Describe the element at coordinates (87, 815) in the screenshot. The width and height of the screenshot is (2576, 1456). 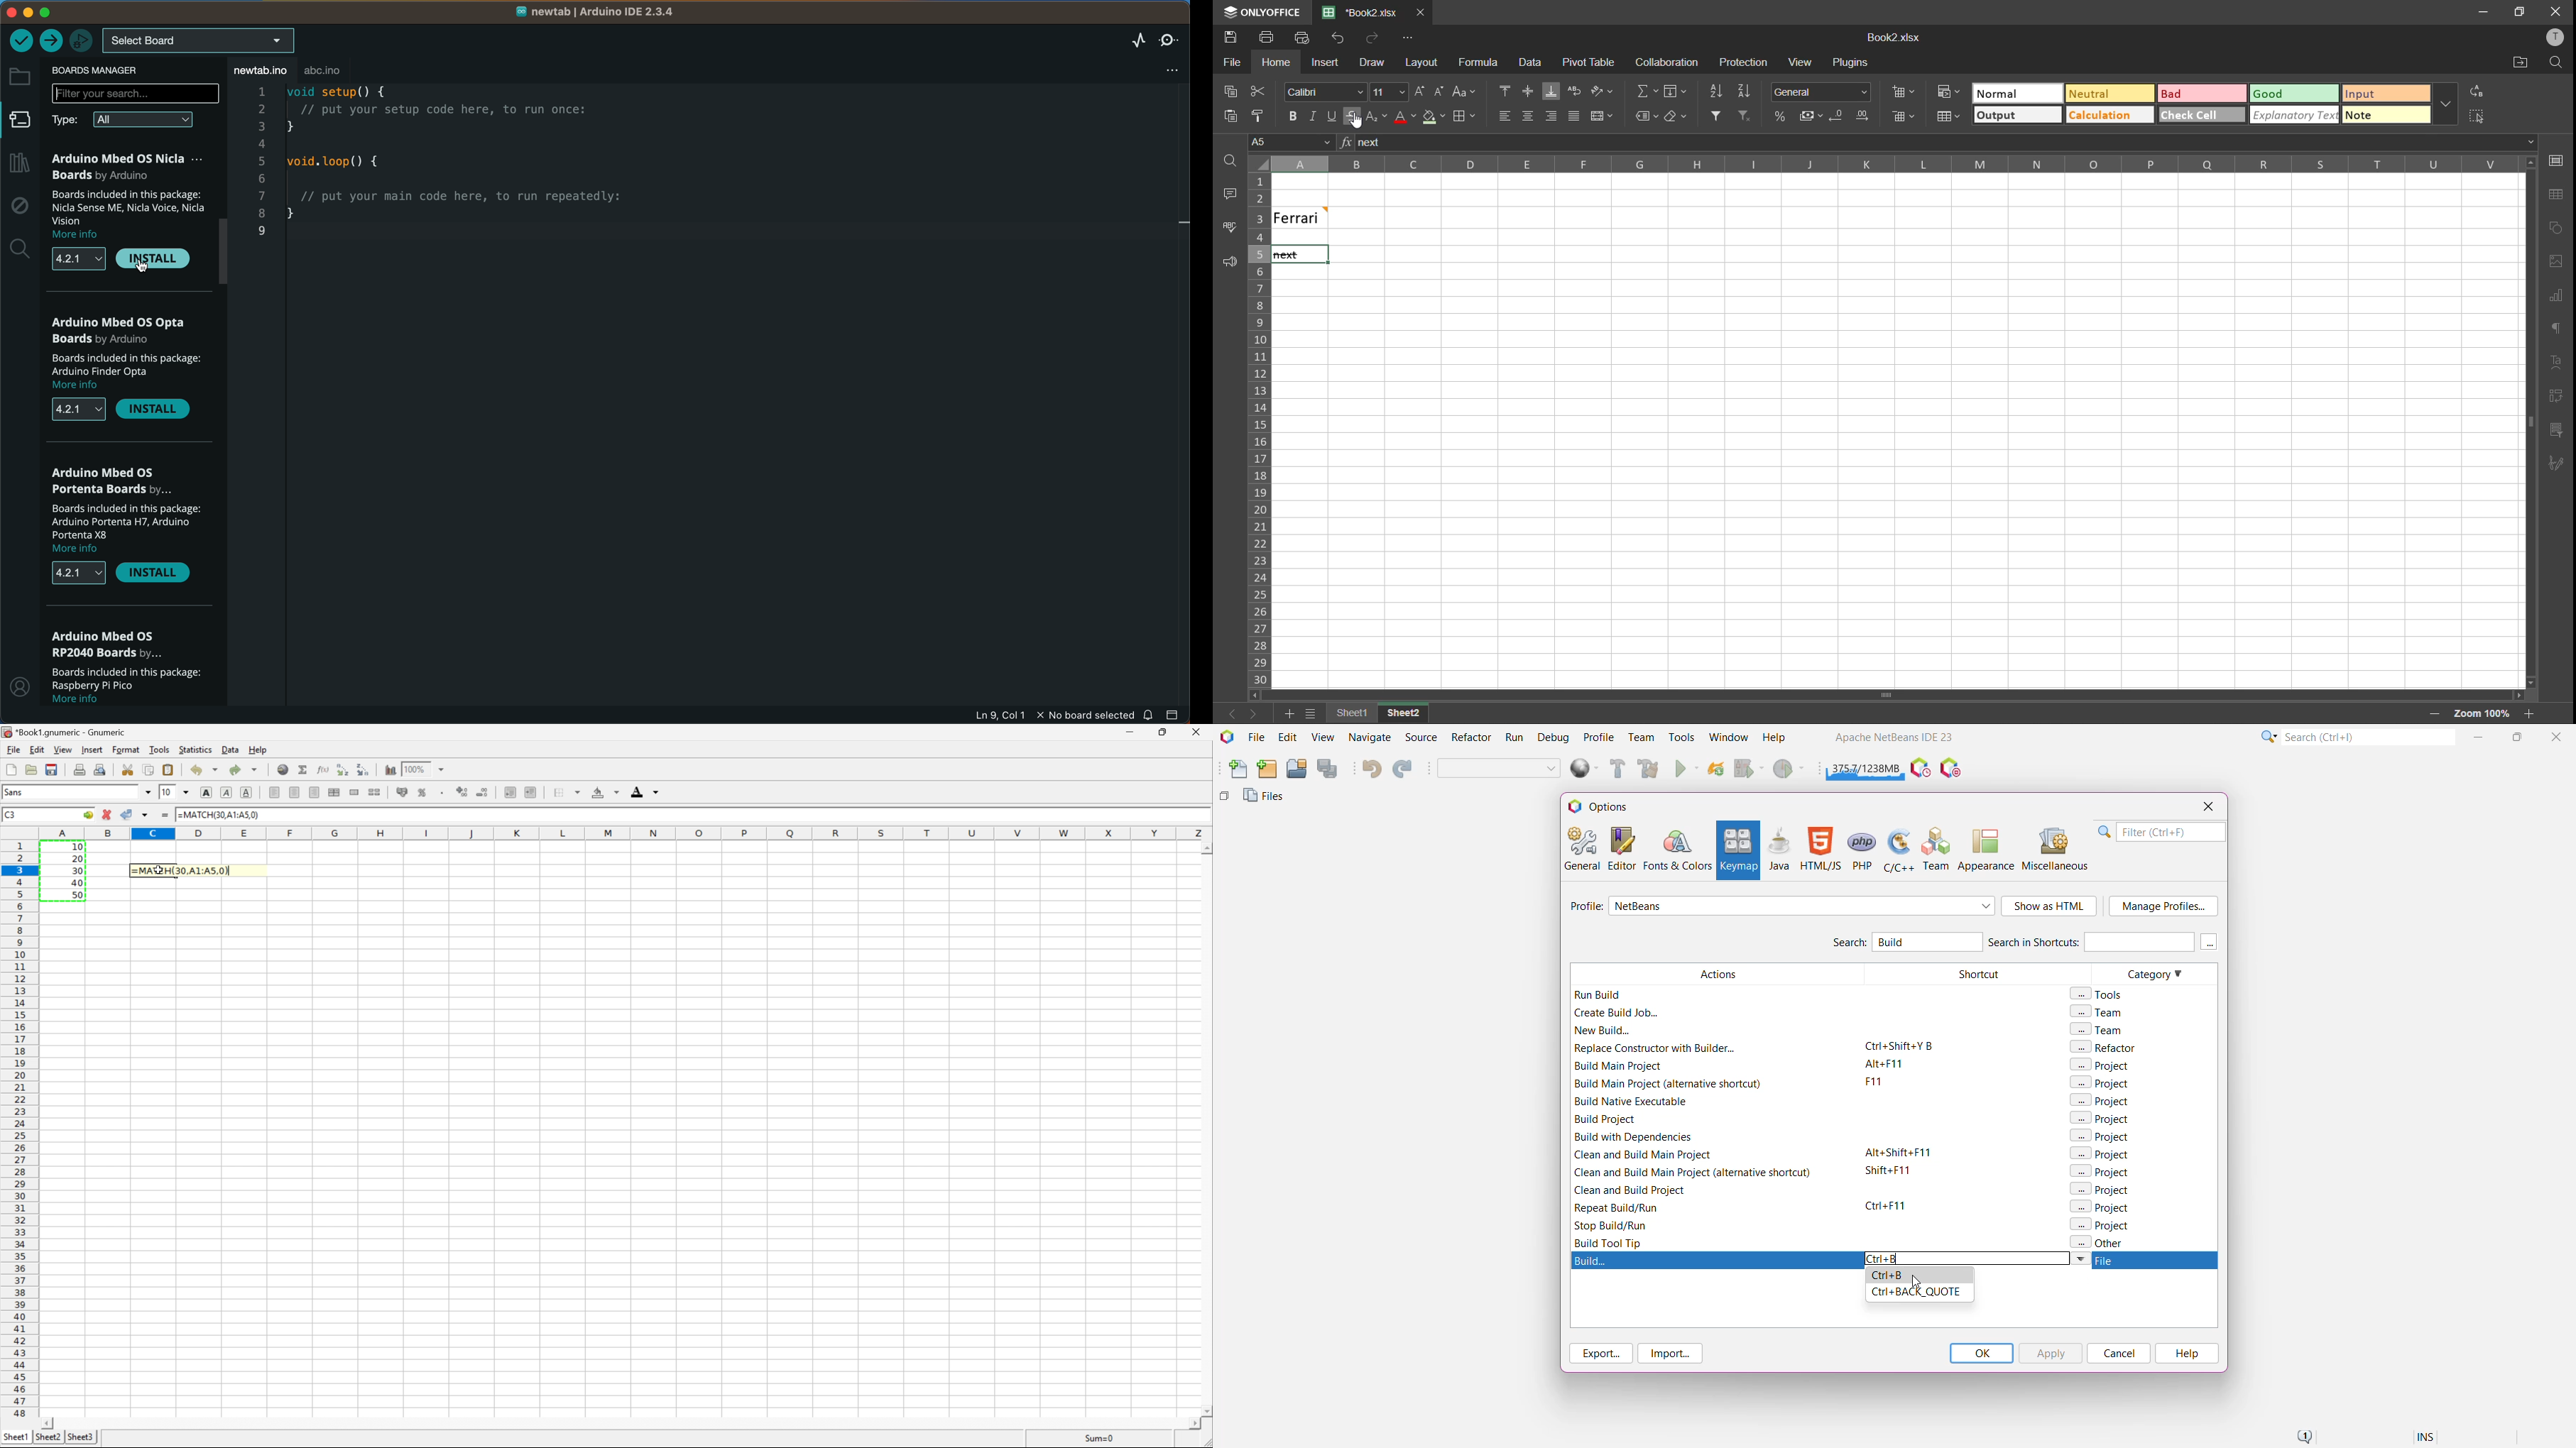
I see `Go to...` at that location.